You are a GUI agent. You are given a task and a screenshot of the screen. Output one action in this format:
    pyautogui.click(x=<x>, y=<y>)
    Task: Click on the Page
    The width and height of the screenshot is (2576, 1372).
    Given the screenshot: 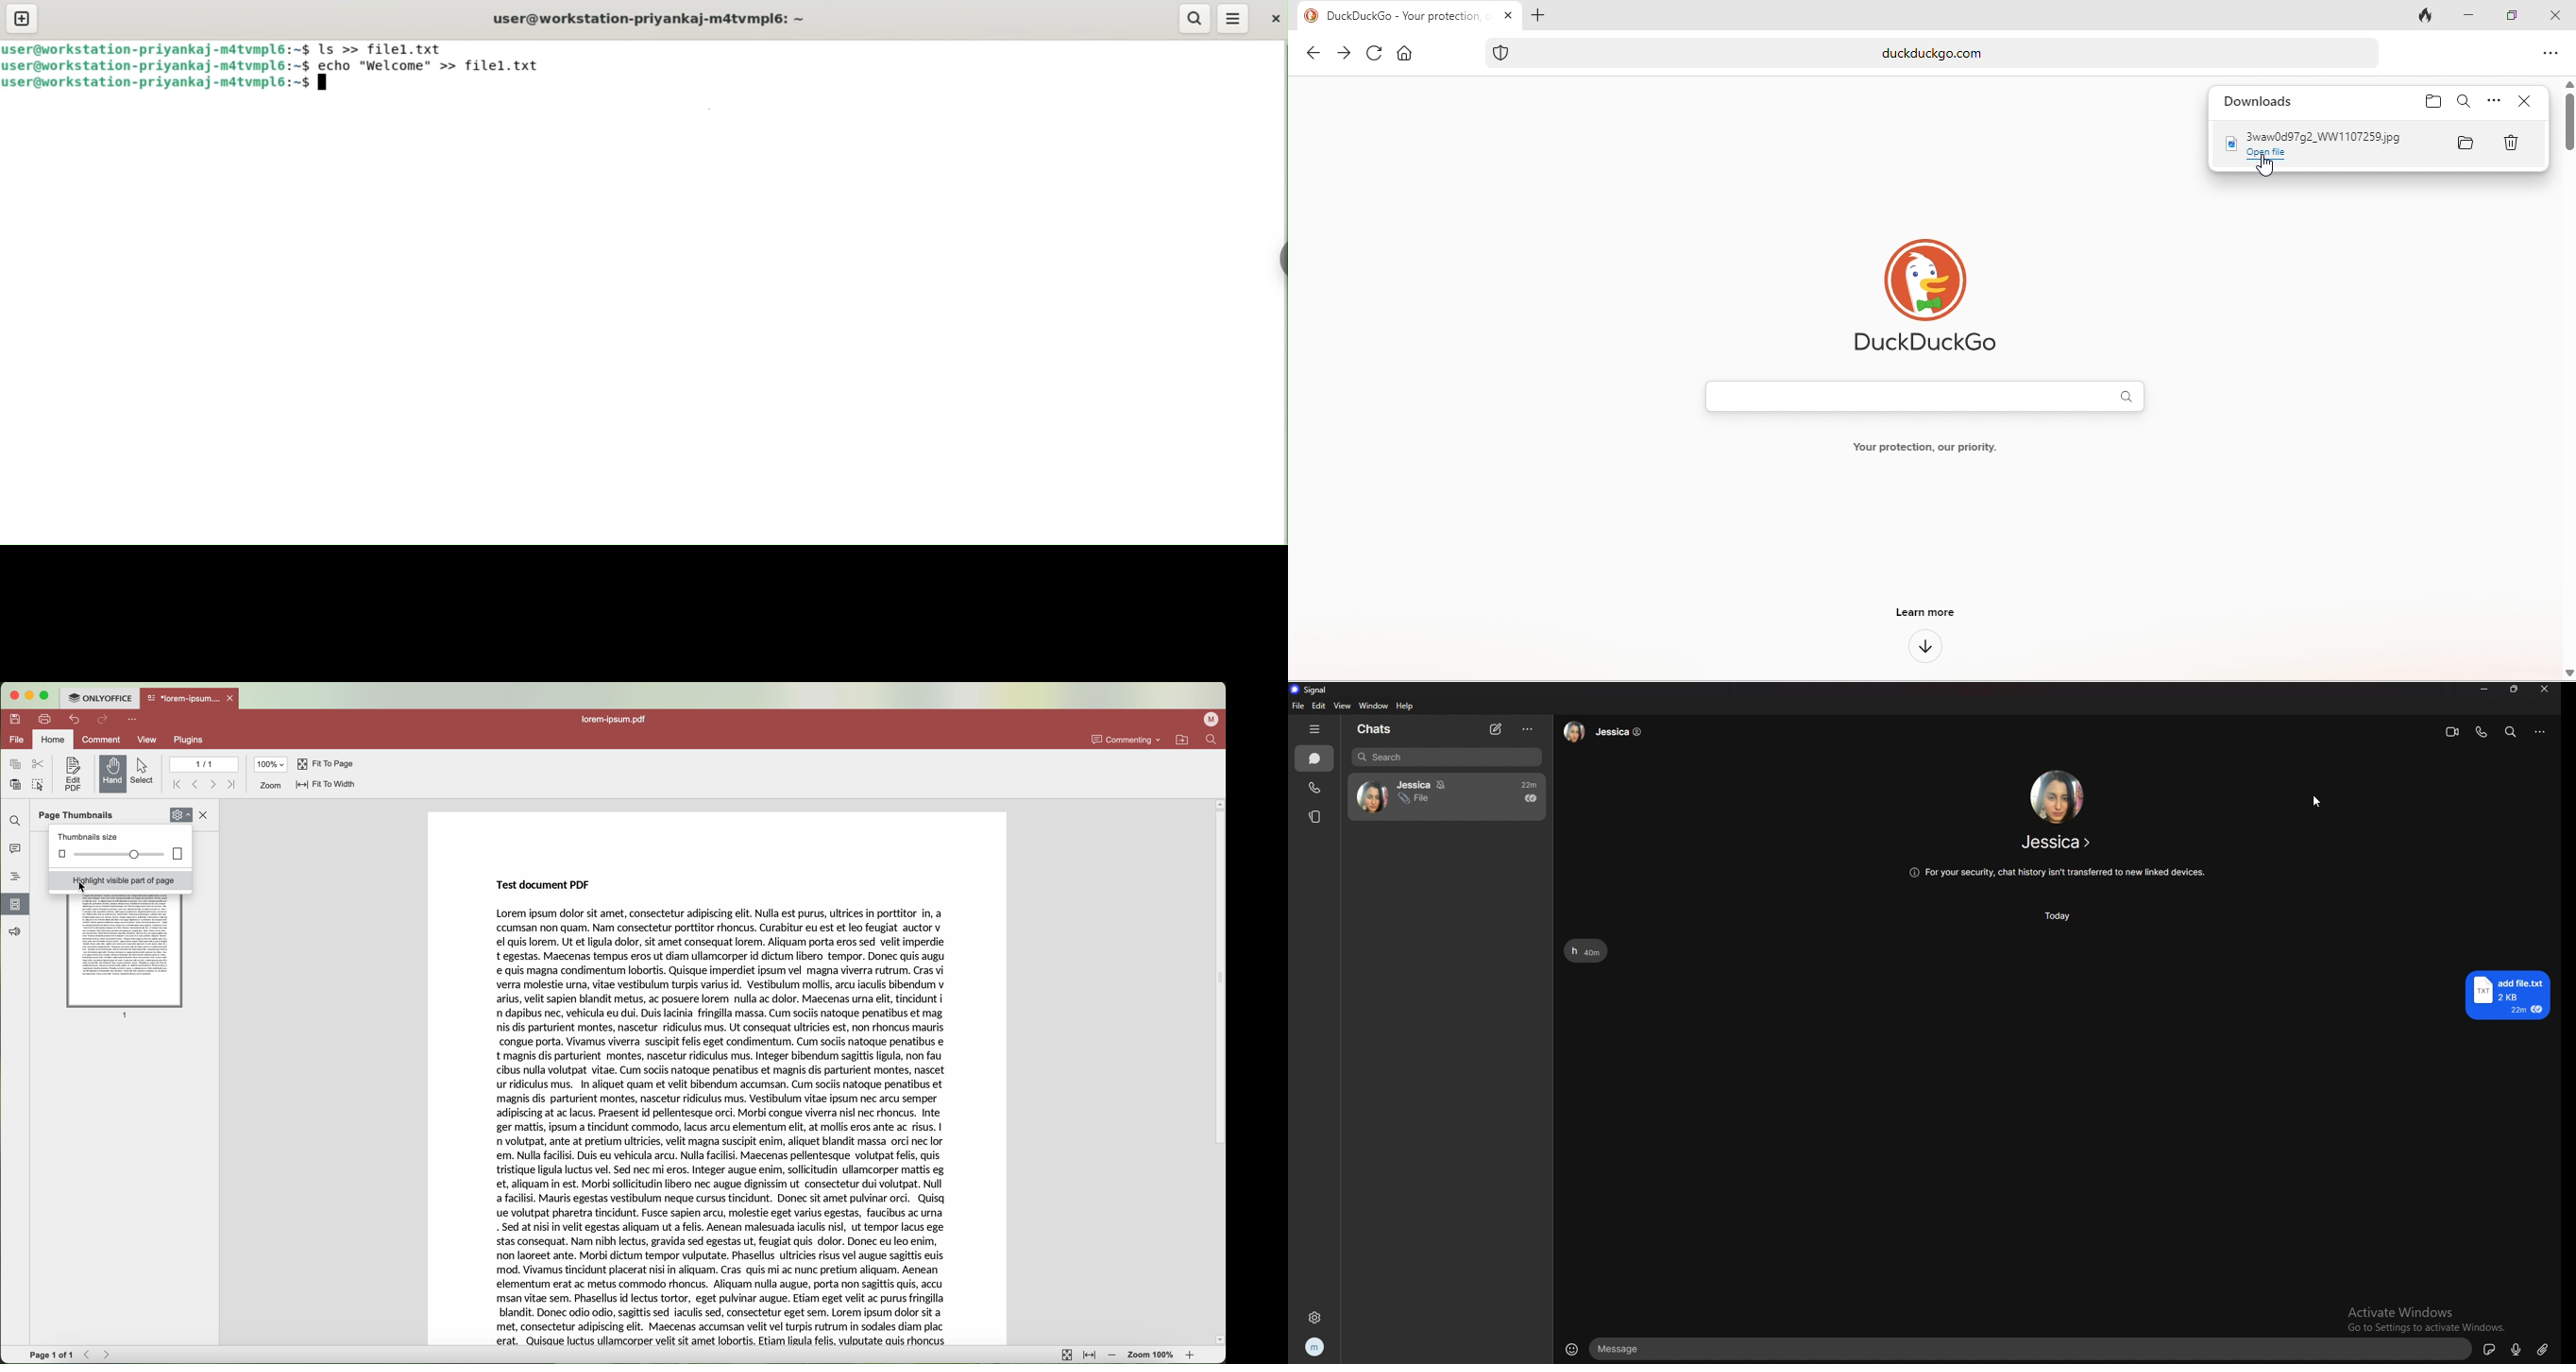 What is the action you would take?
    pyautogui.click(x=124, y=949)
    